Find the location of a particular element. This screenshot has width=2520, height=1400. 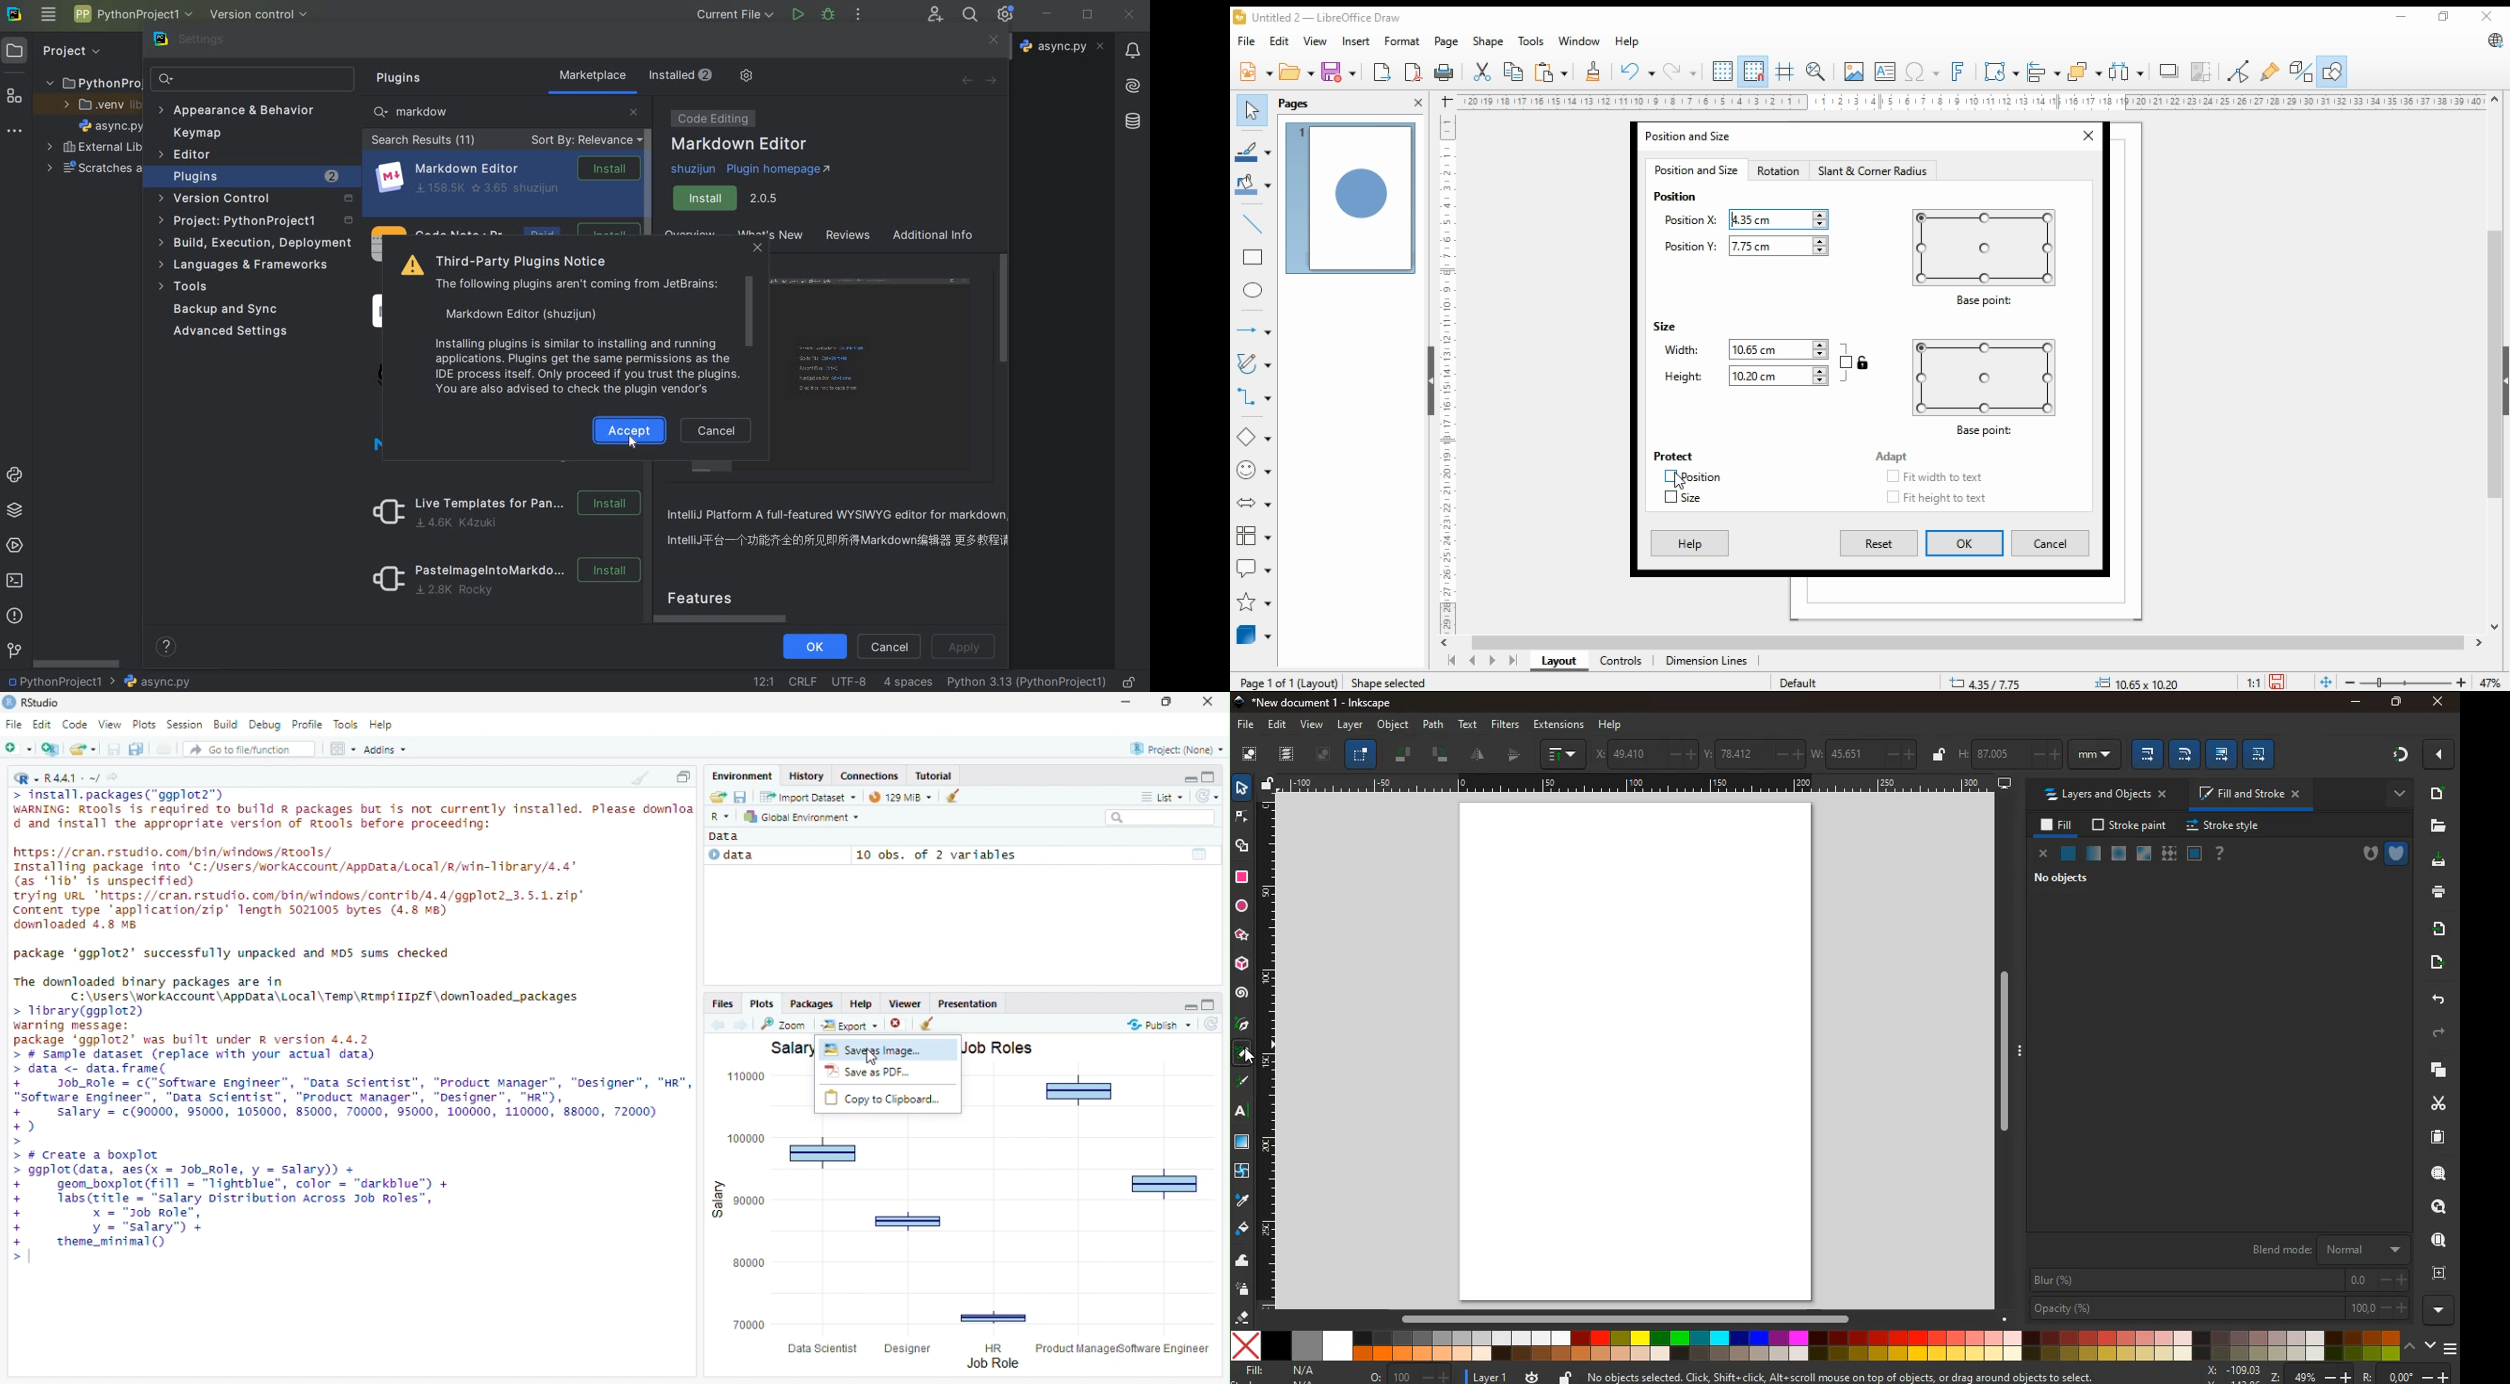

settings is located at coordinates (202, 42).